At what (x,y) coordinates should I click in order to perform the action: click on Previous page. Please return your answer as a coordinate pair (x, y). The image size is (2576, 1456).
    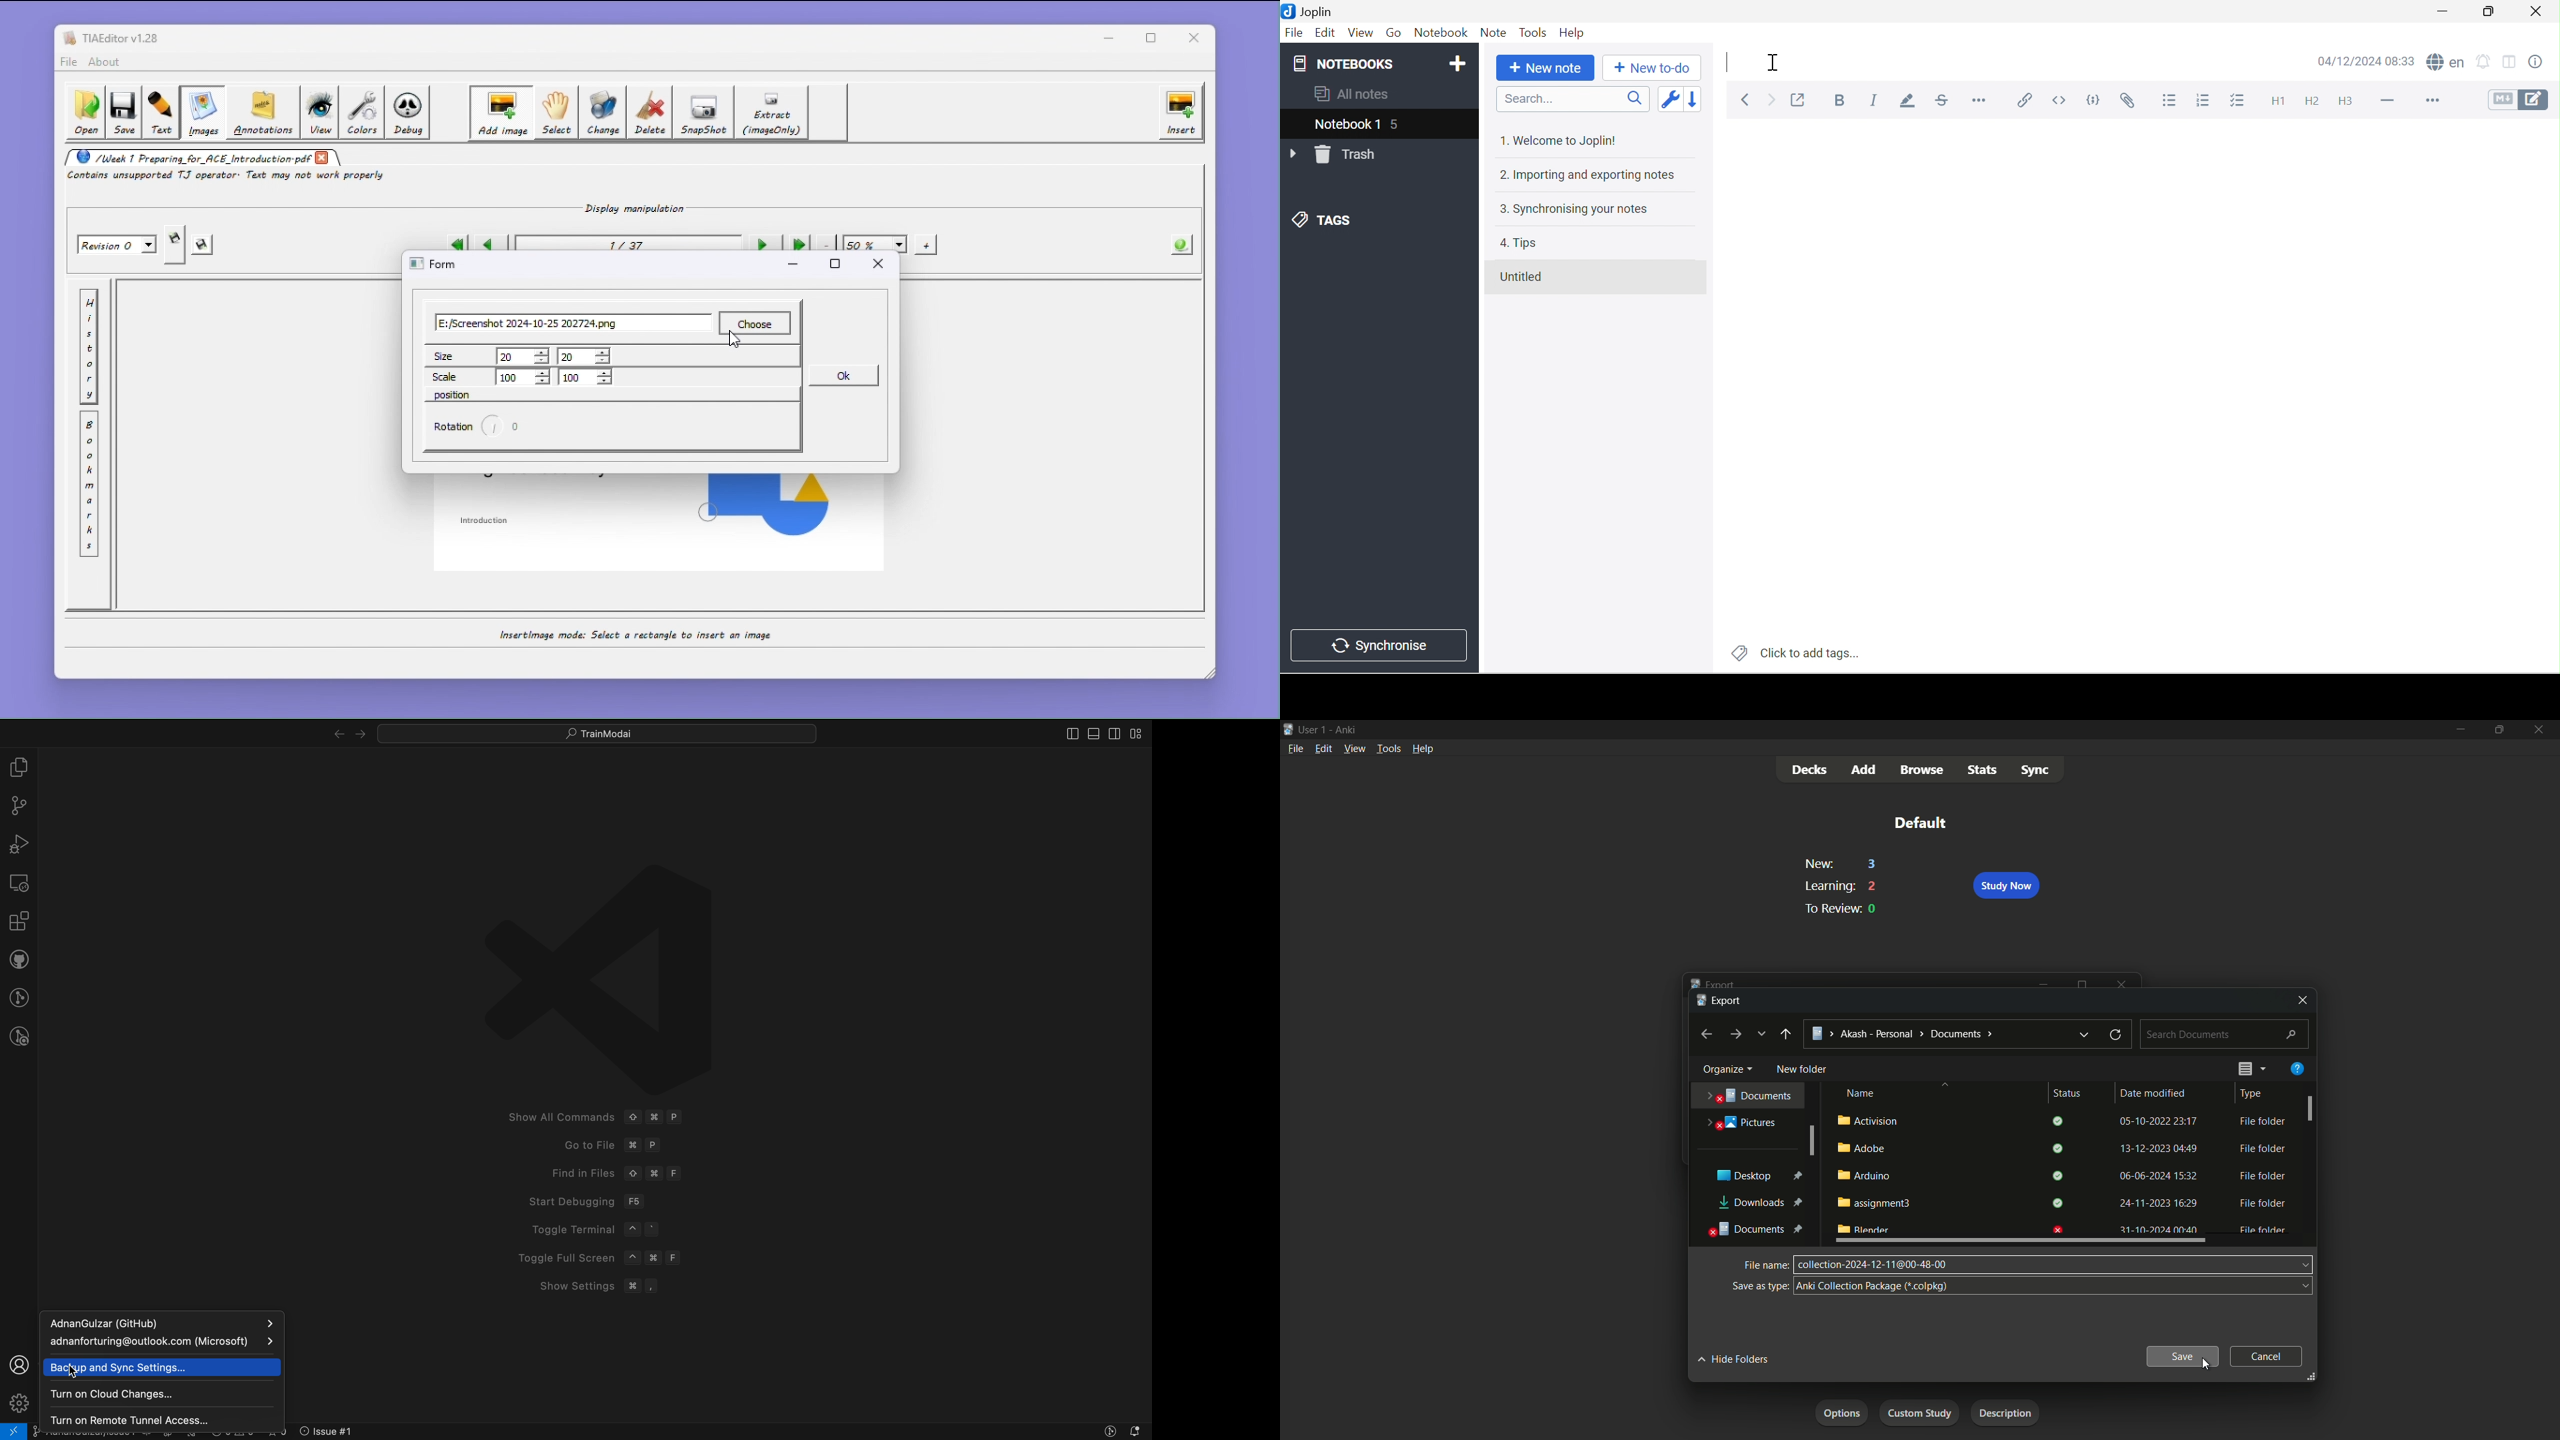
    Looking at the image, I should click on (489, 244).